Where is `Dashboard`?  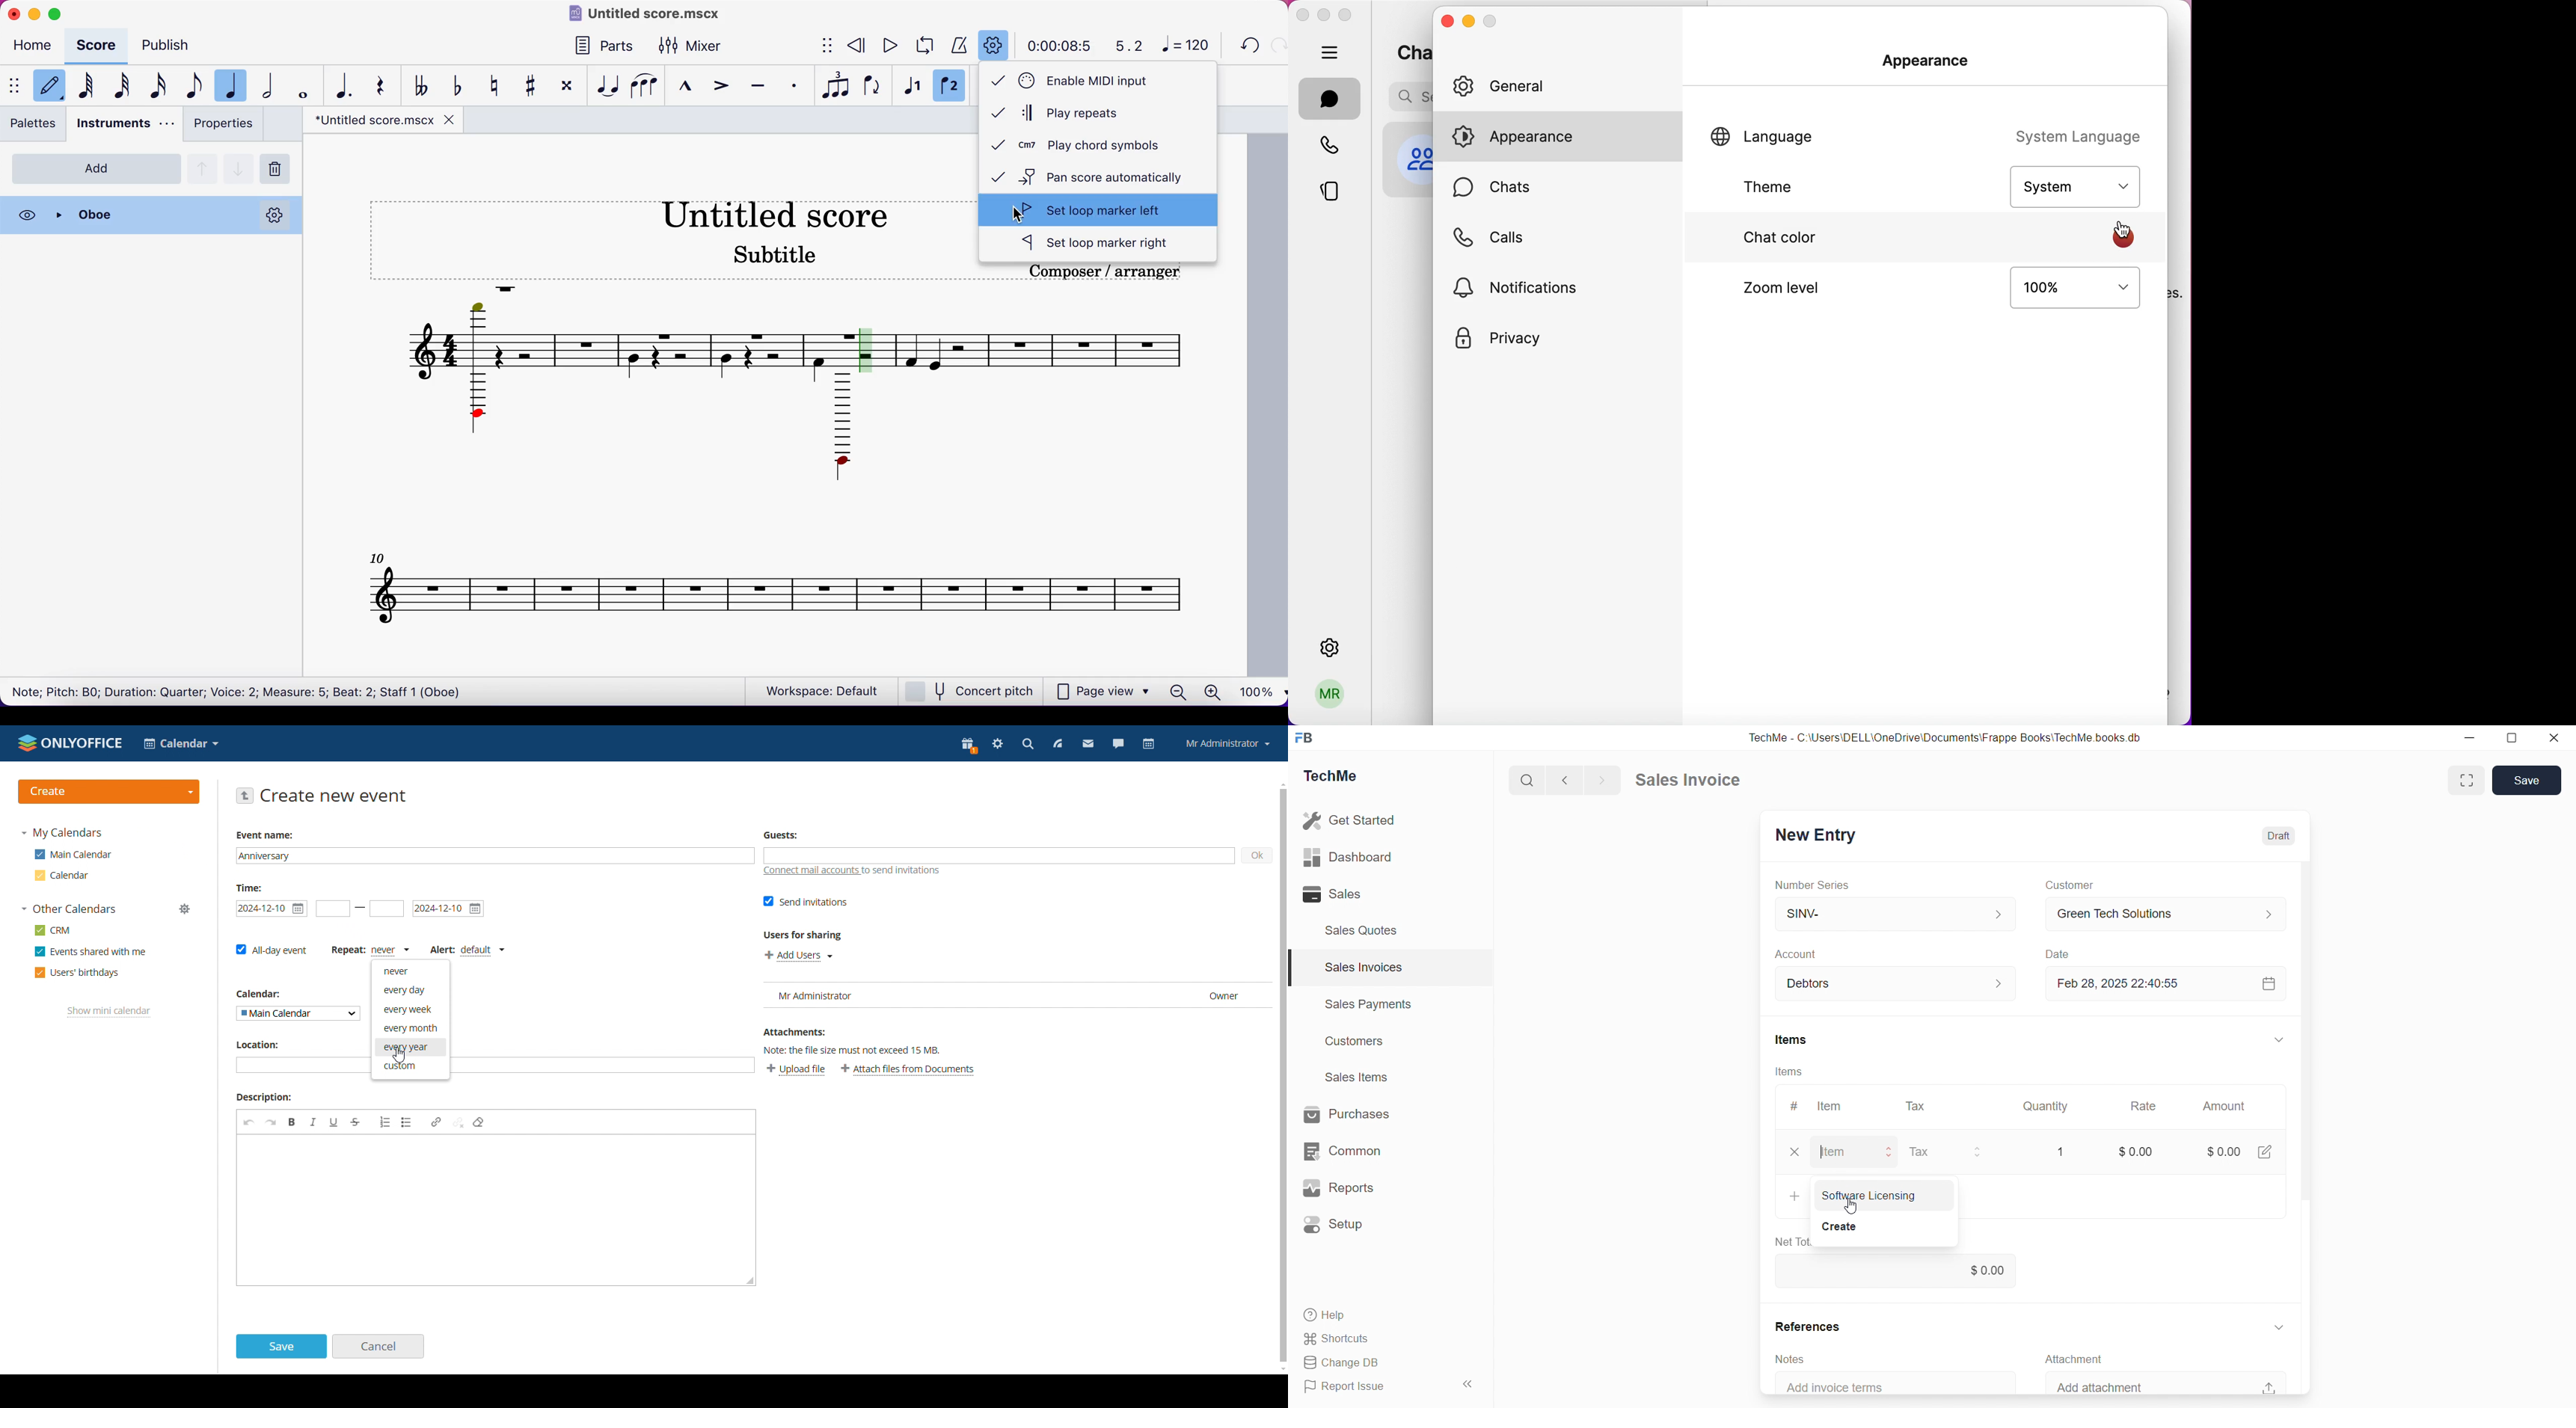
Dashboard is located at coordinates (1348, 857).